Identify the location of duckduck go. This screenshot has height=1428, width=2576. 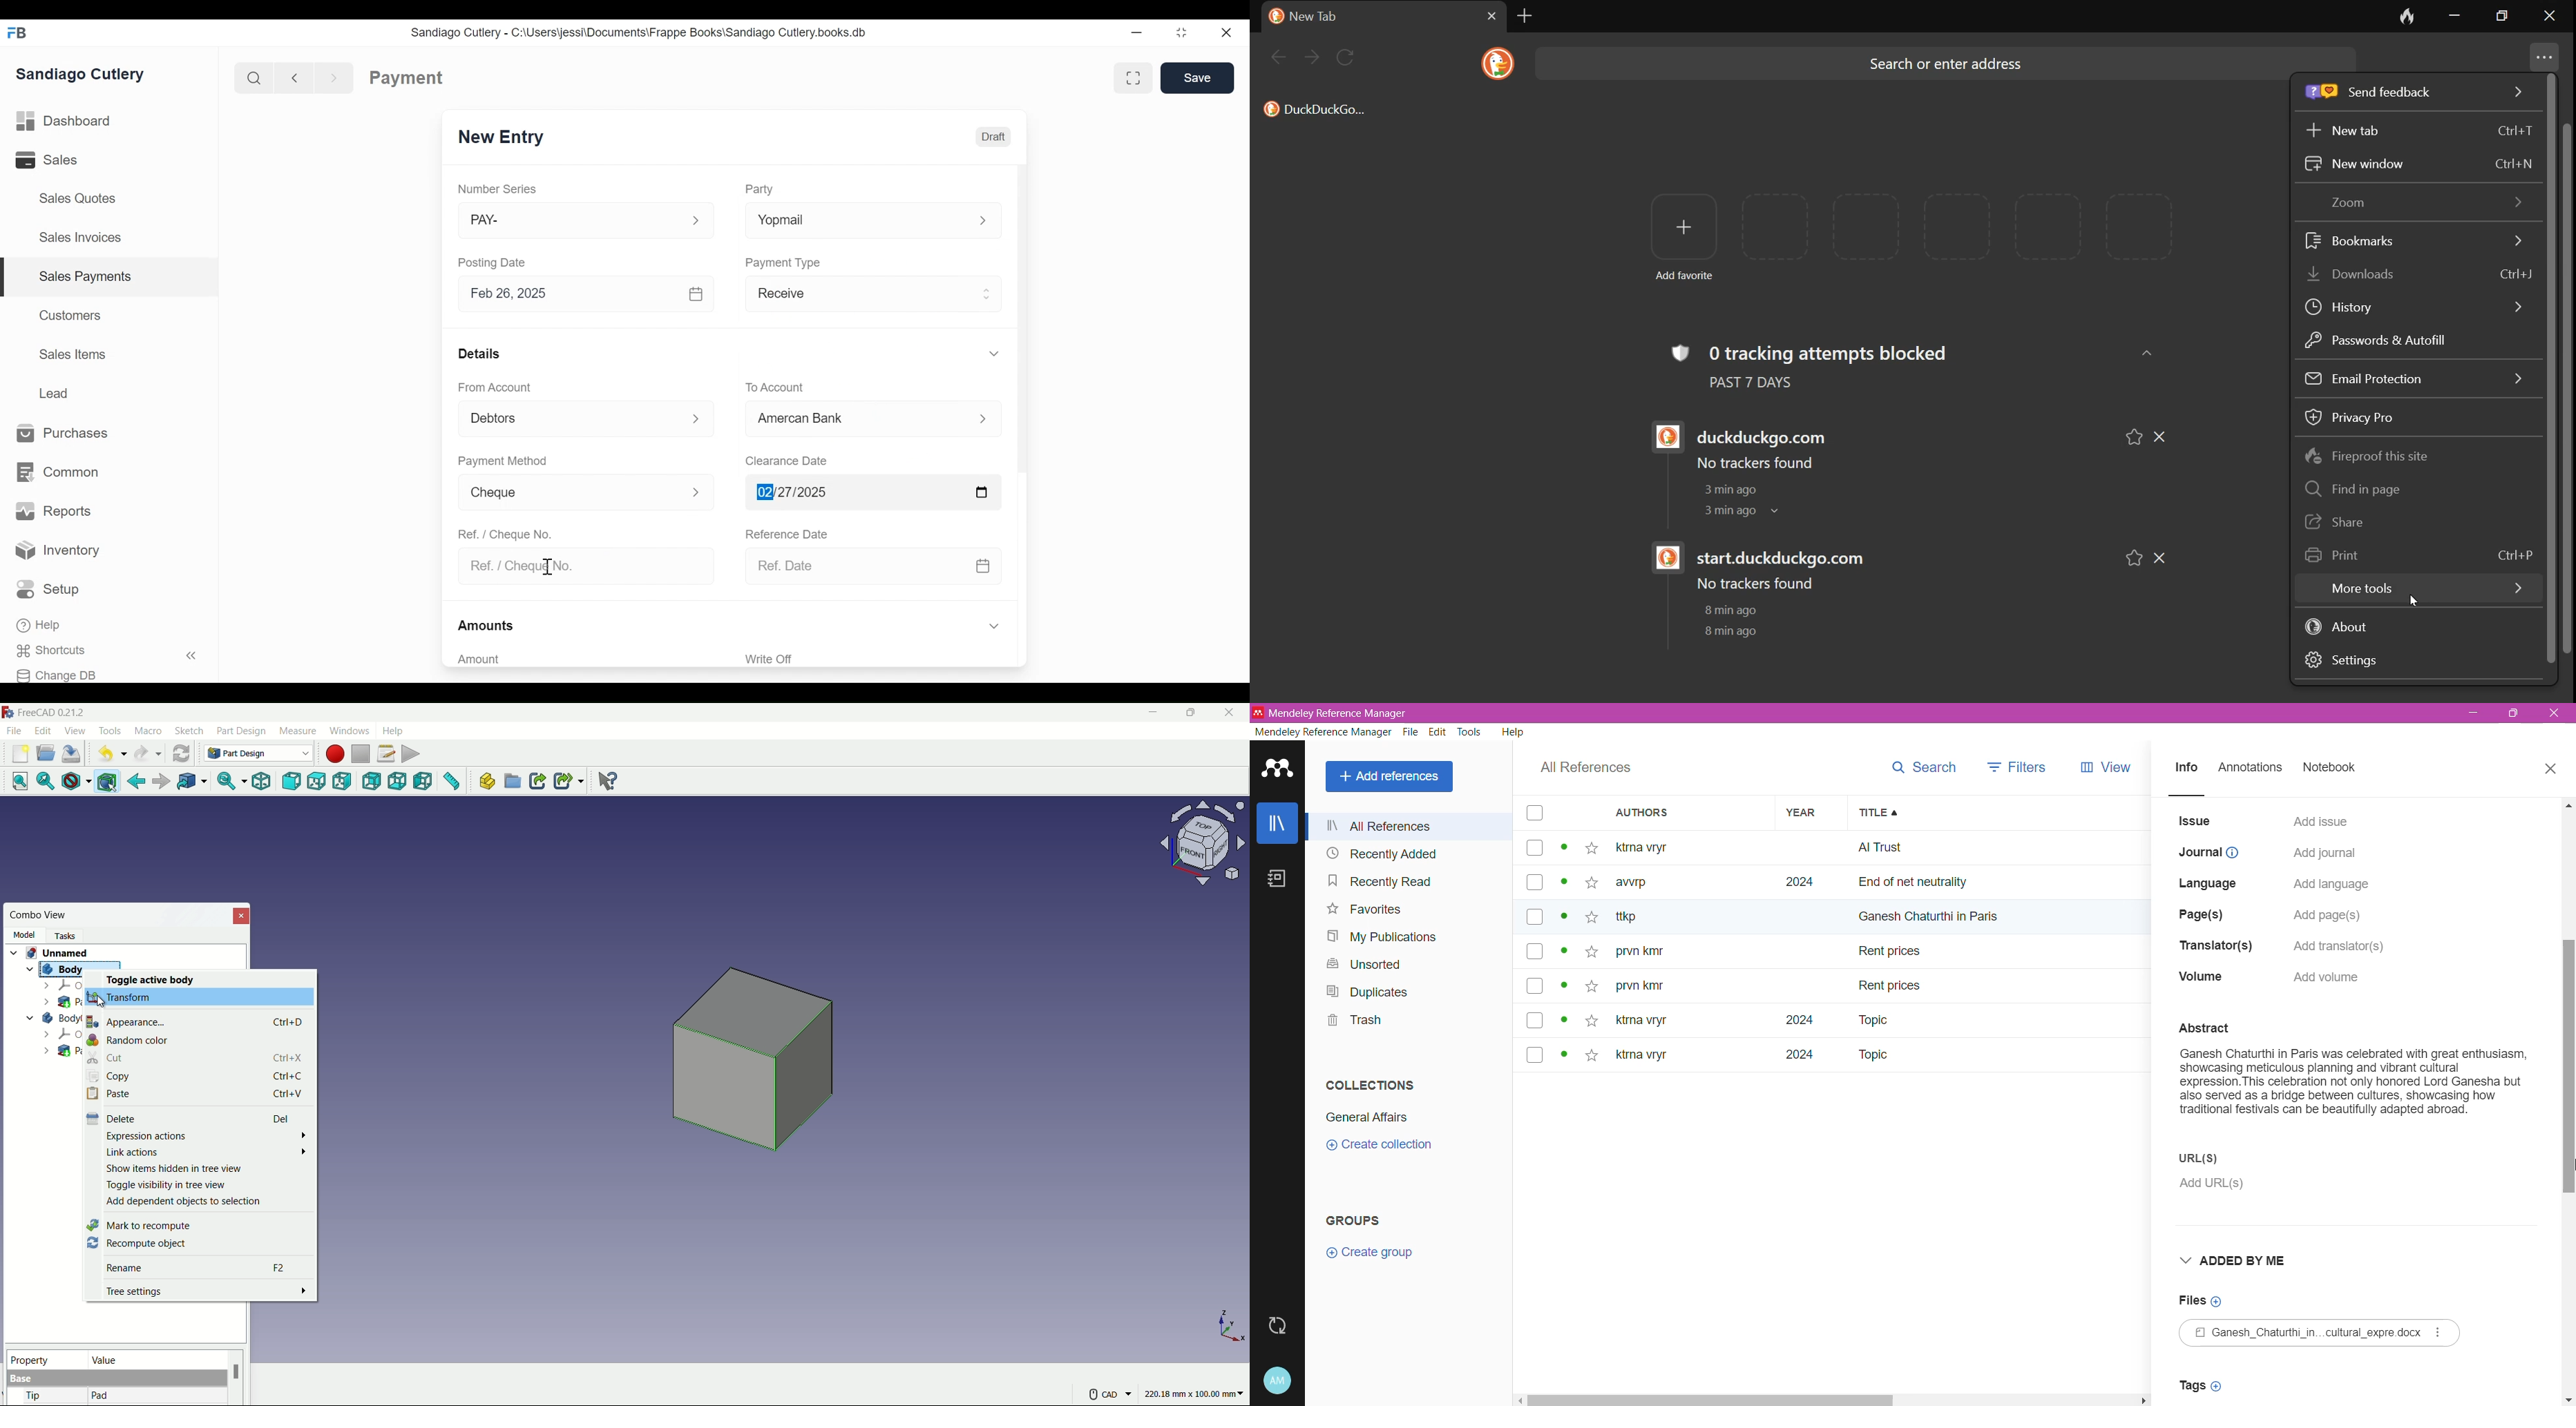
(1273, 16).